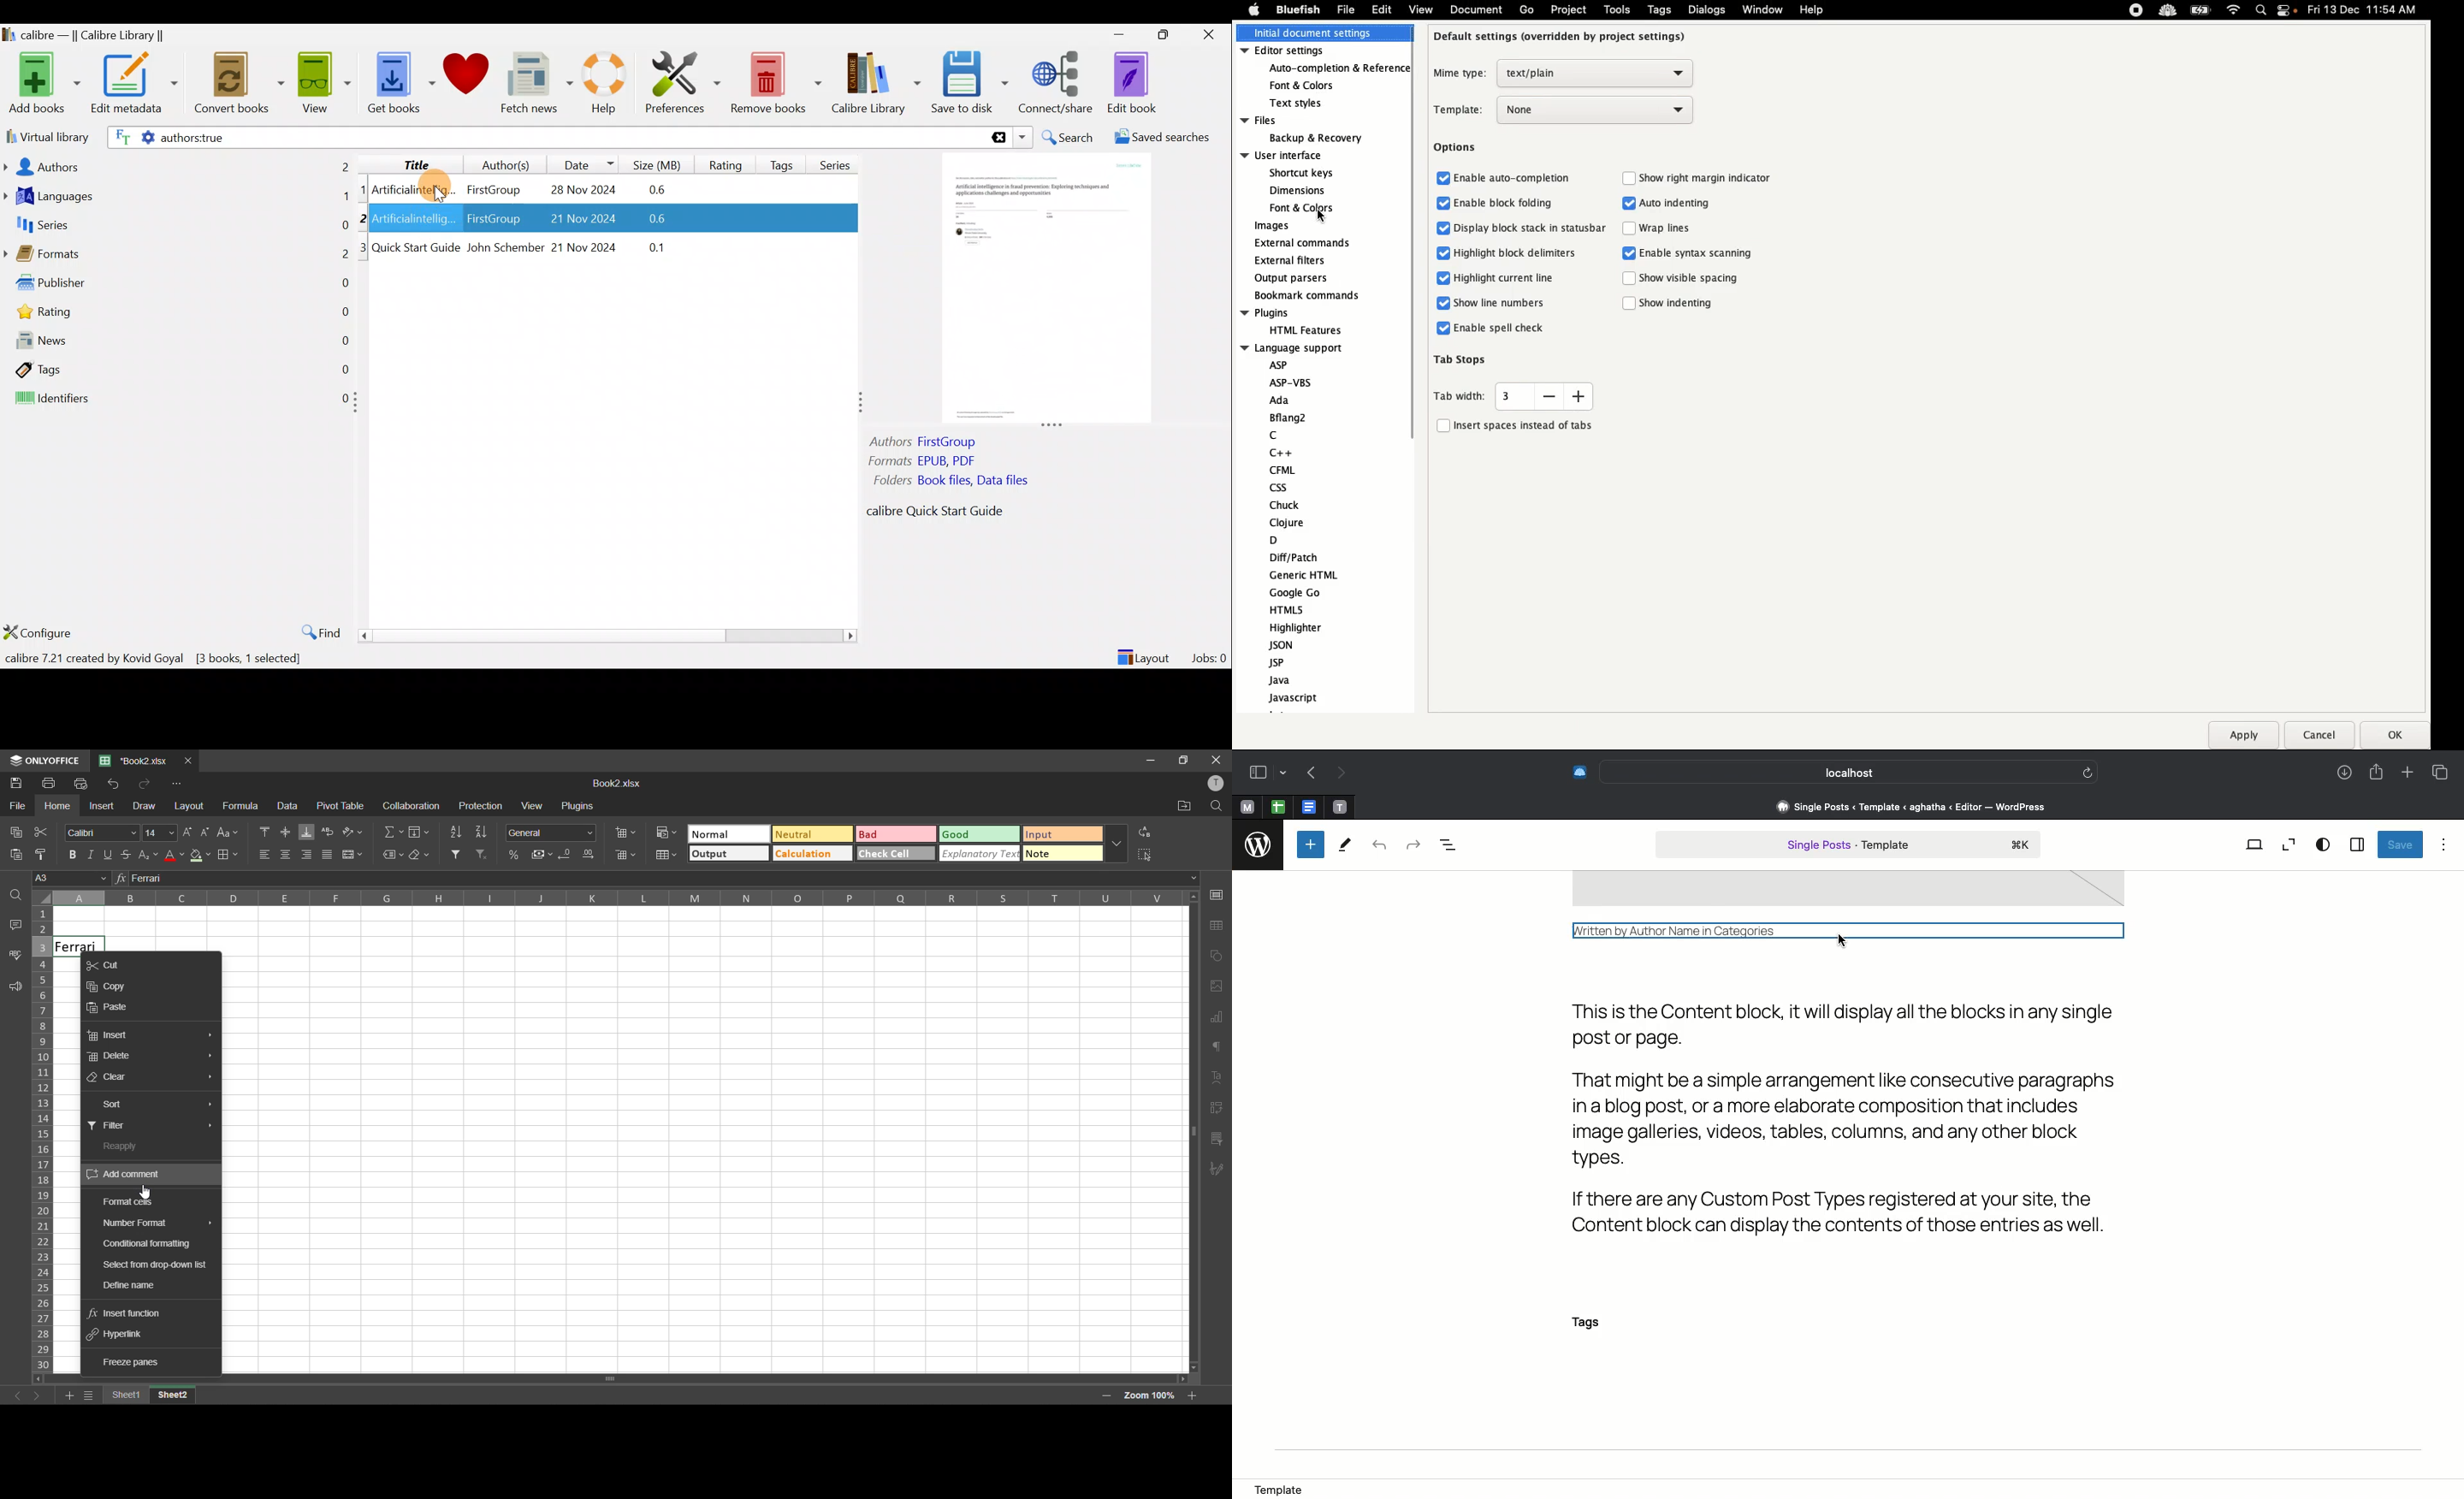  Describe the element at coordinates (583, 164) in the screenshot. I see `Date` at that location.